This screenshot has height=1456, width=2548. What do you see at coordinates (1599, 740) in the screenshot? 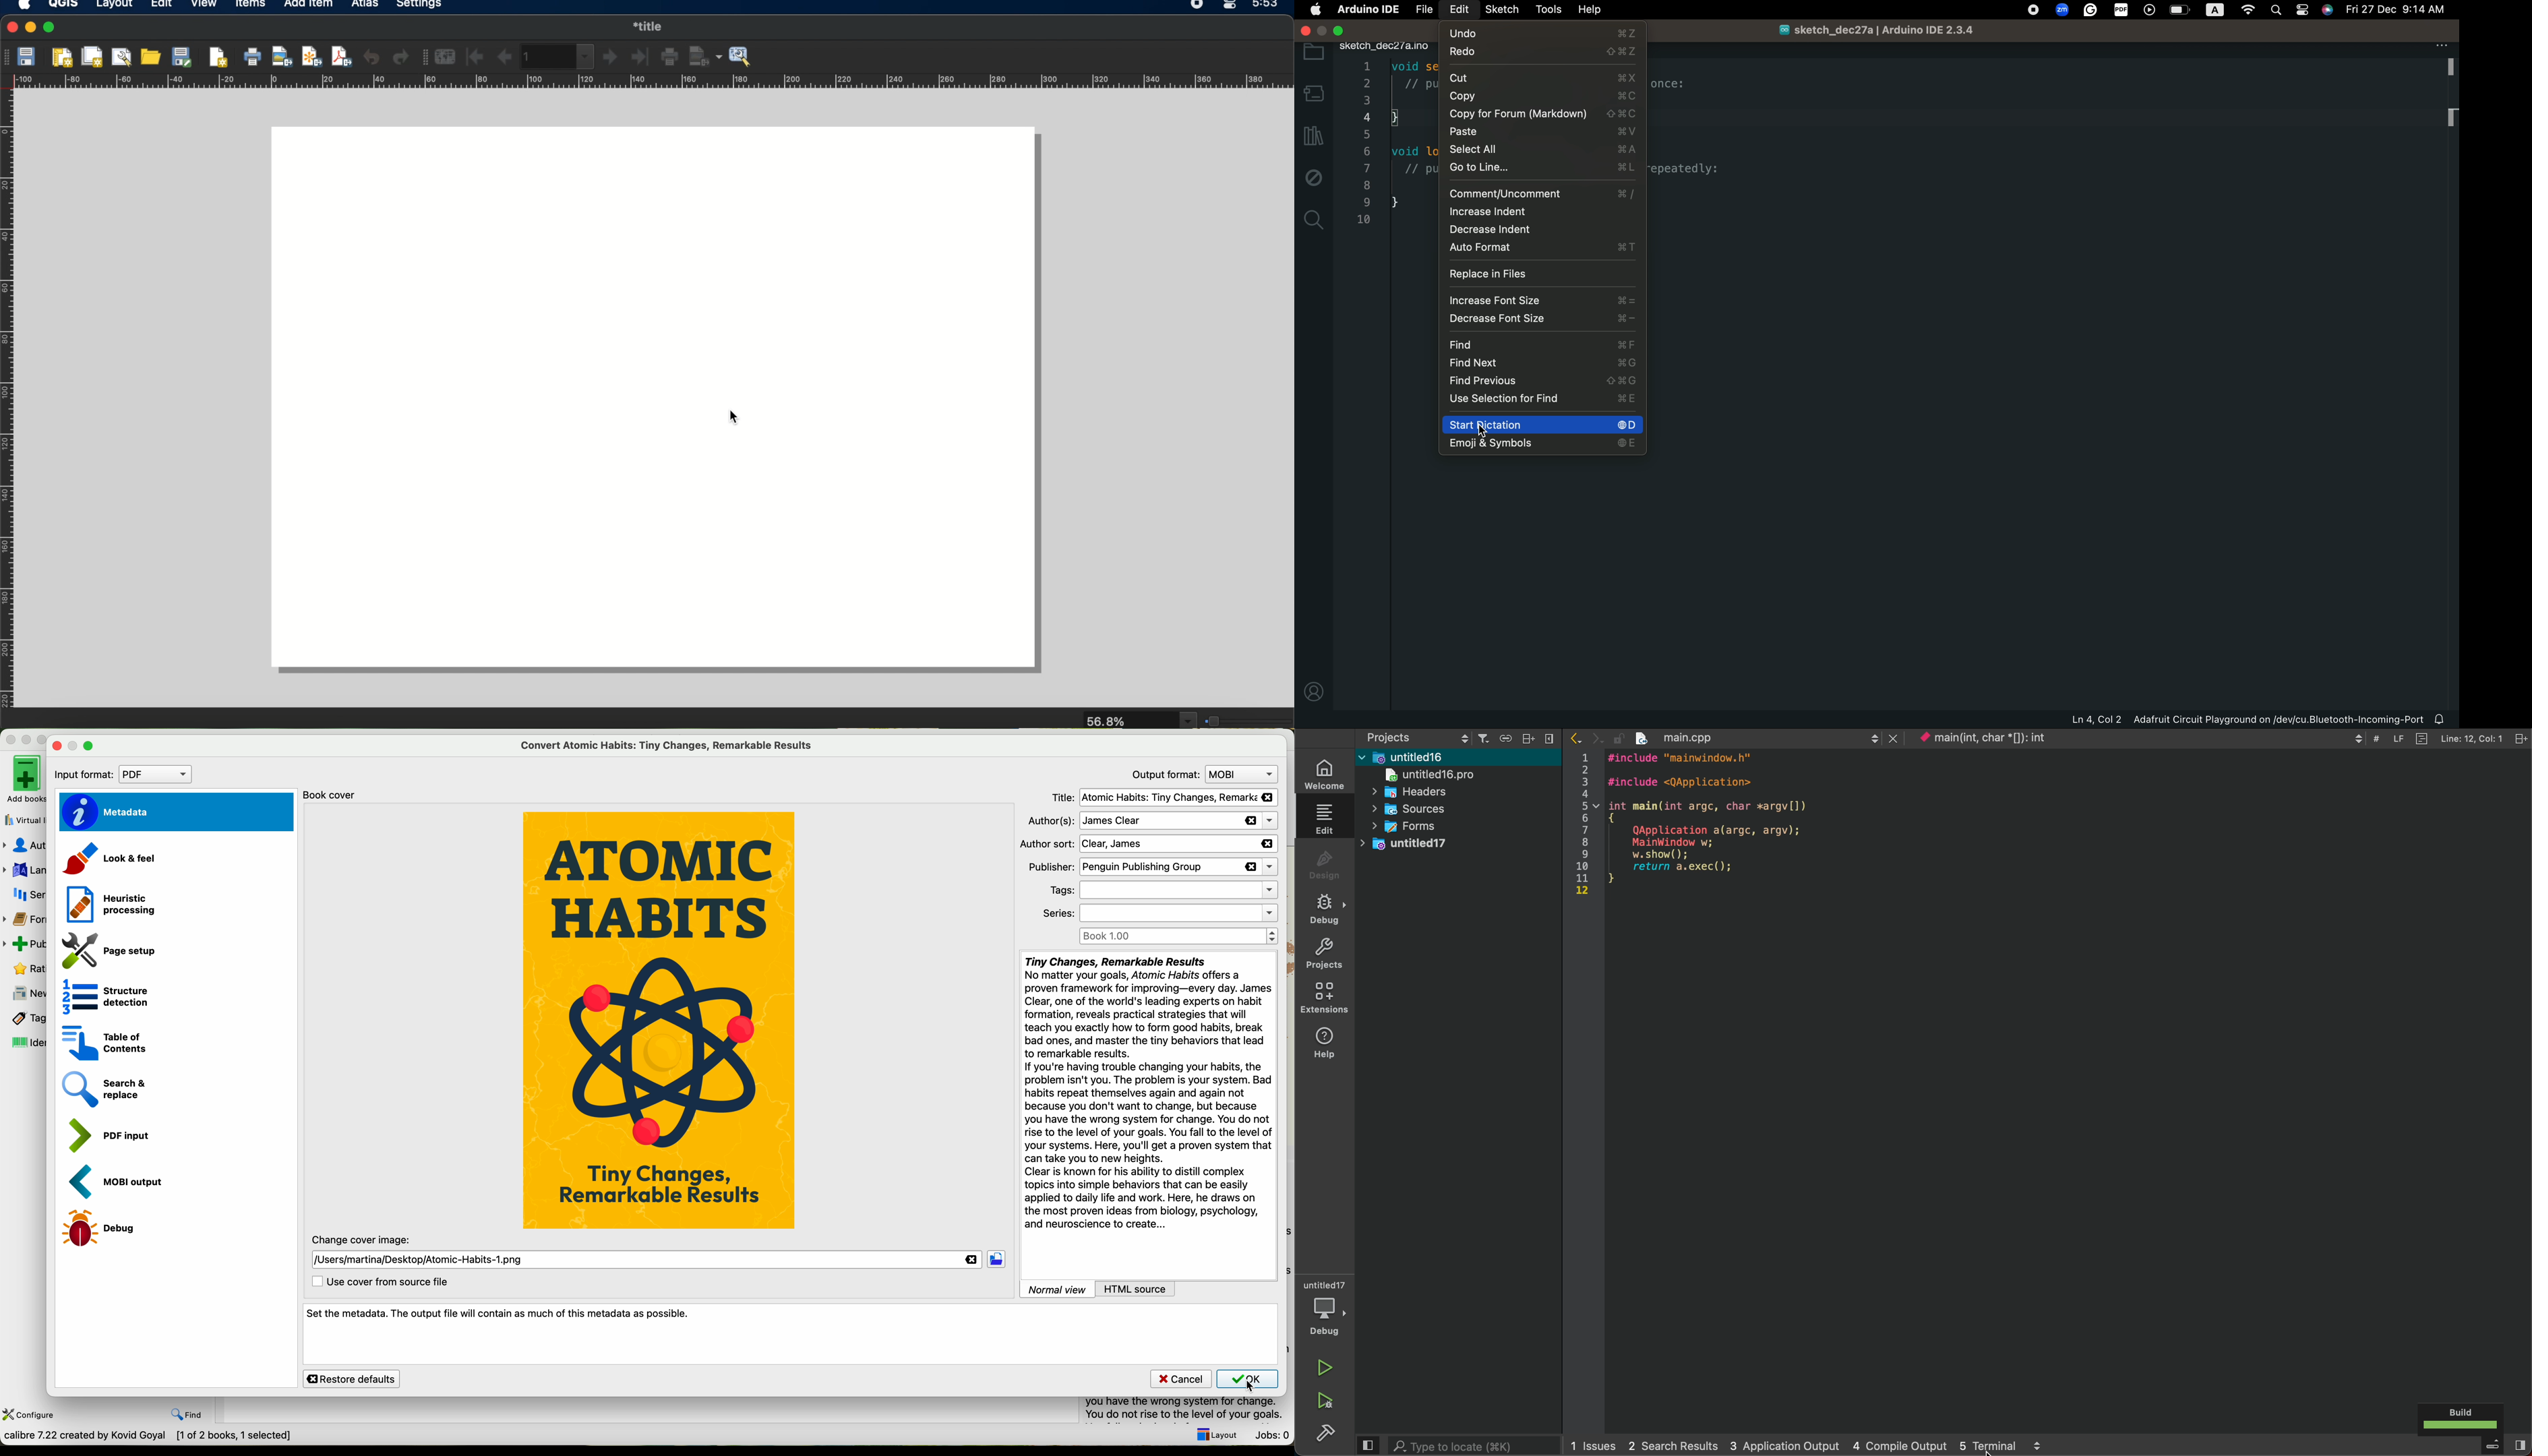
I see `next` at bounding box center [1599, 740].